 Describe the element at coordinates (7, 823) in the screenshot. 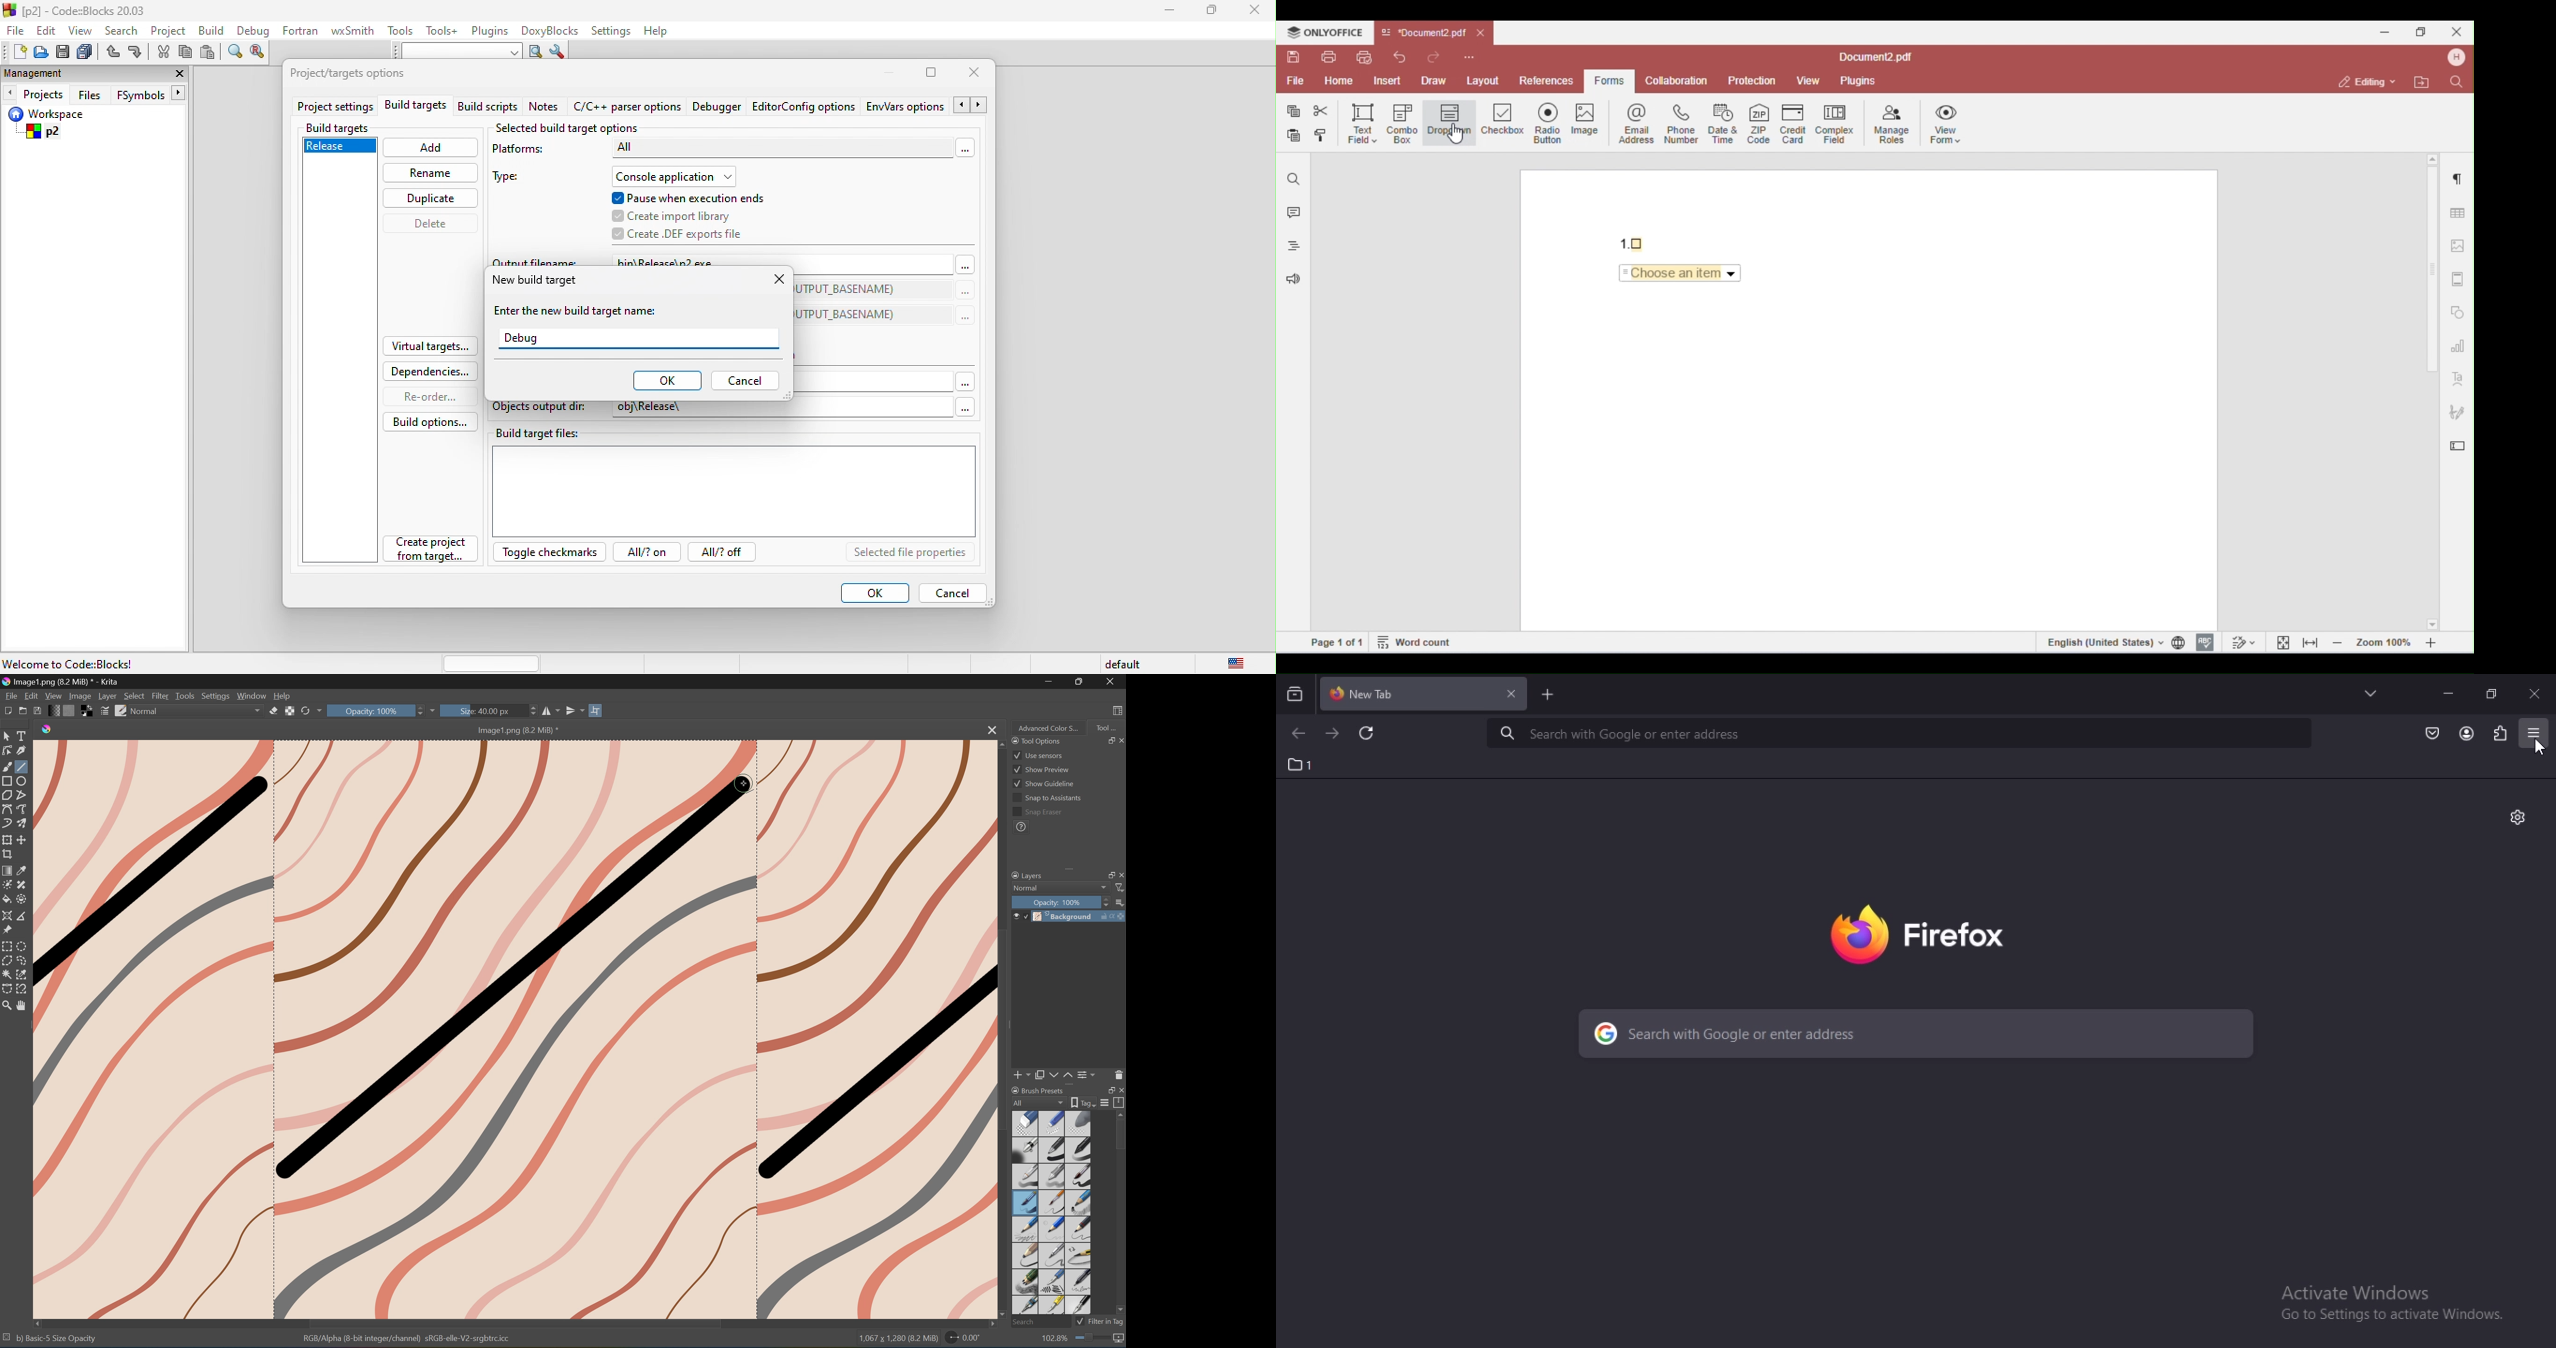

I see `Dynamic brush tool` at that location.